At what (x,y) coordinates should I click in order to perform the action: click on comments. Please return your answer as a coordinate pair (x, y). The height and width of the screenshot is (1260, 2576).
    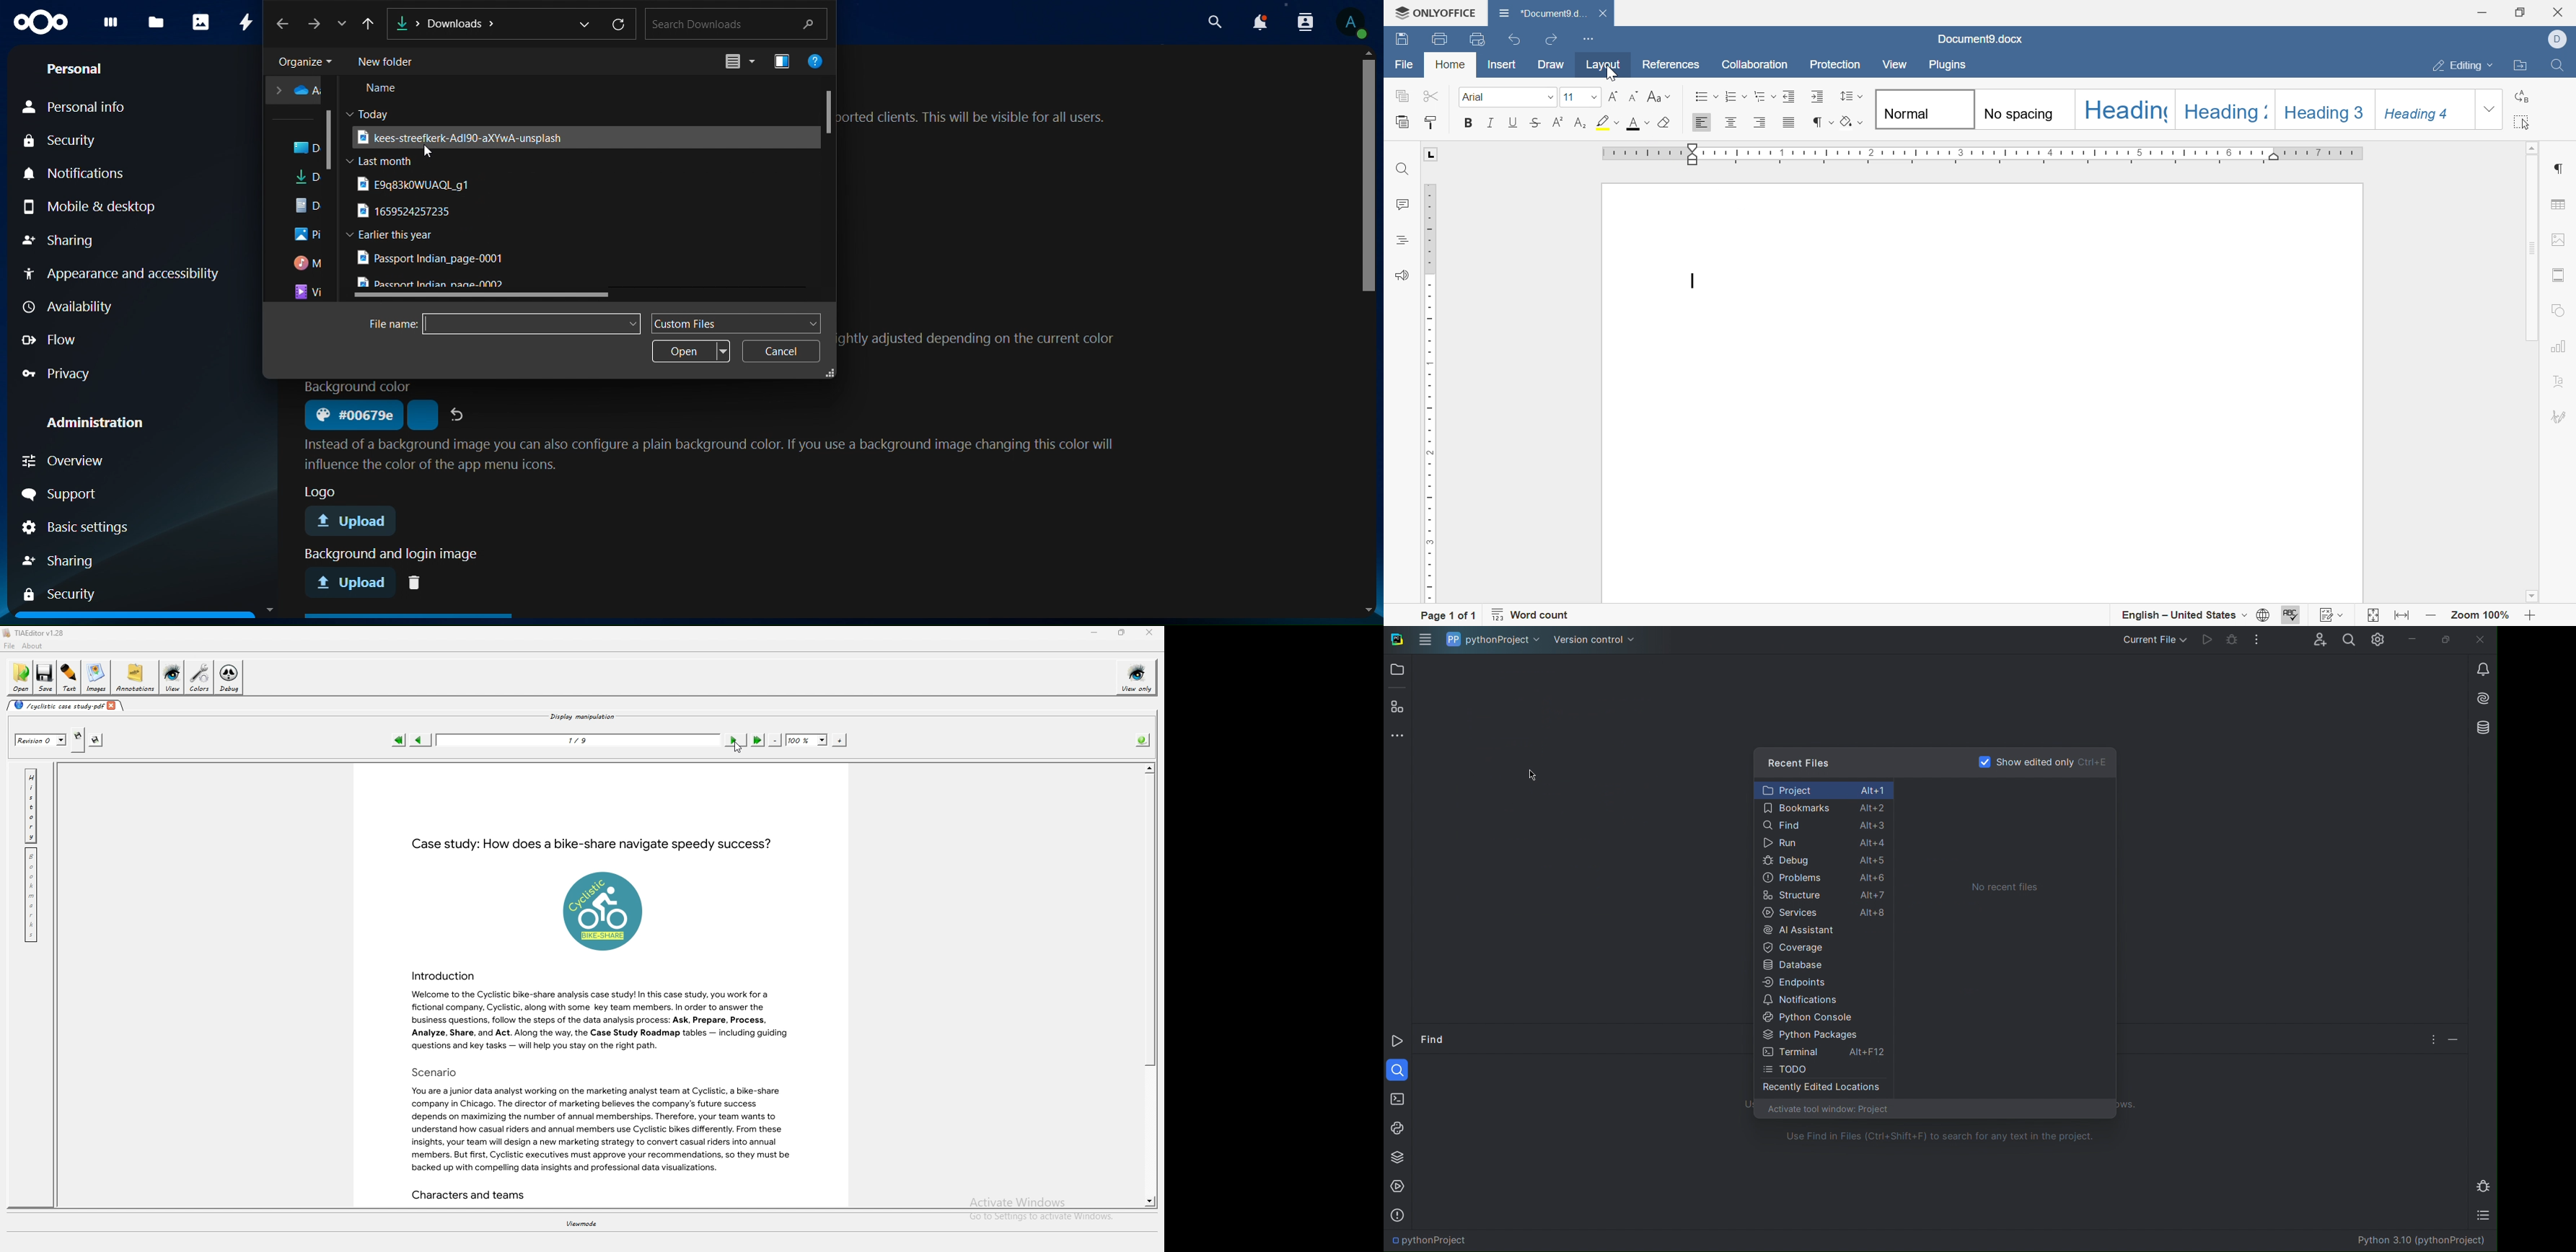
    Looking at the image, I should click on (1400, 205).